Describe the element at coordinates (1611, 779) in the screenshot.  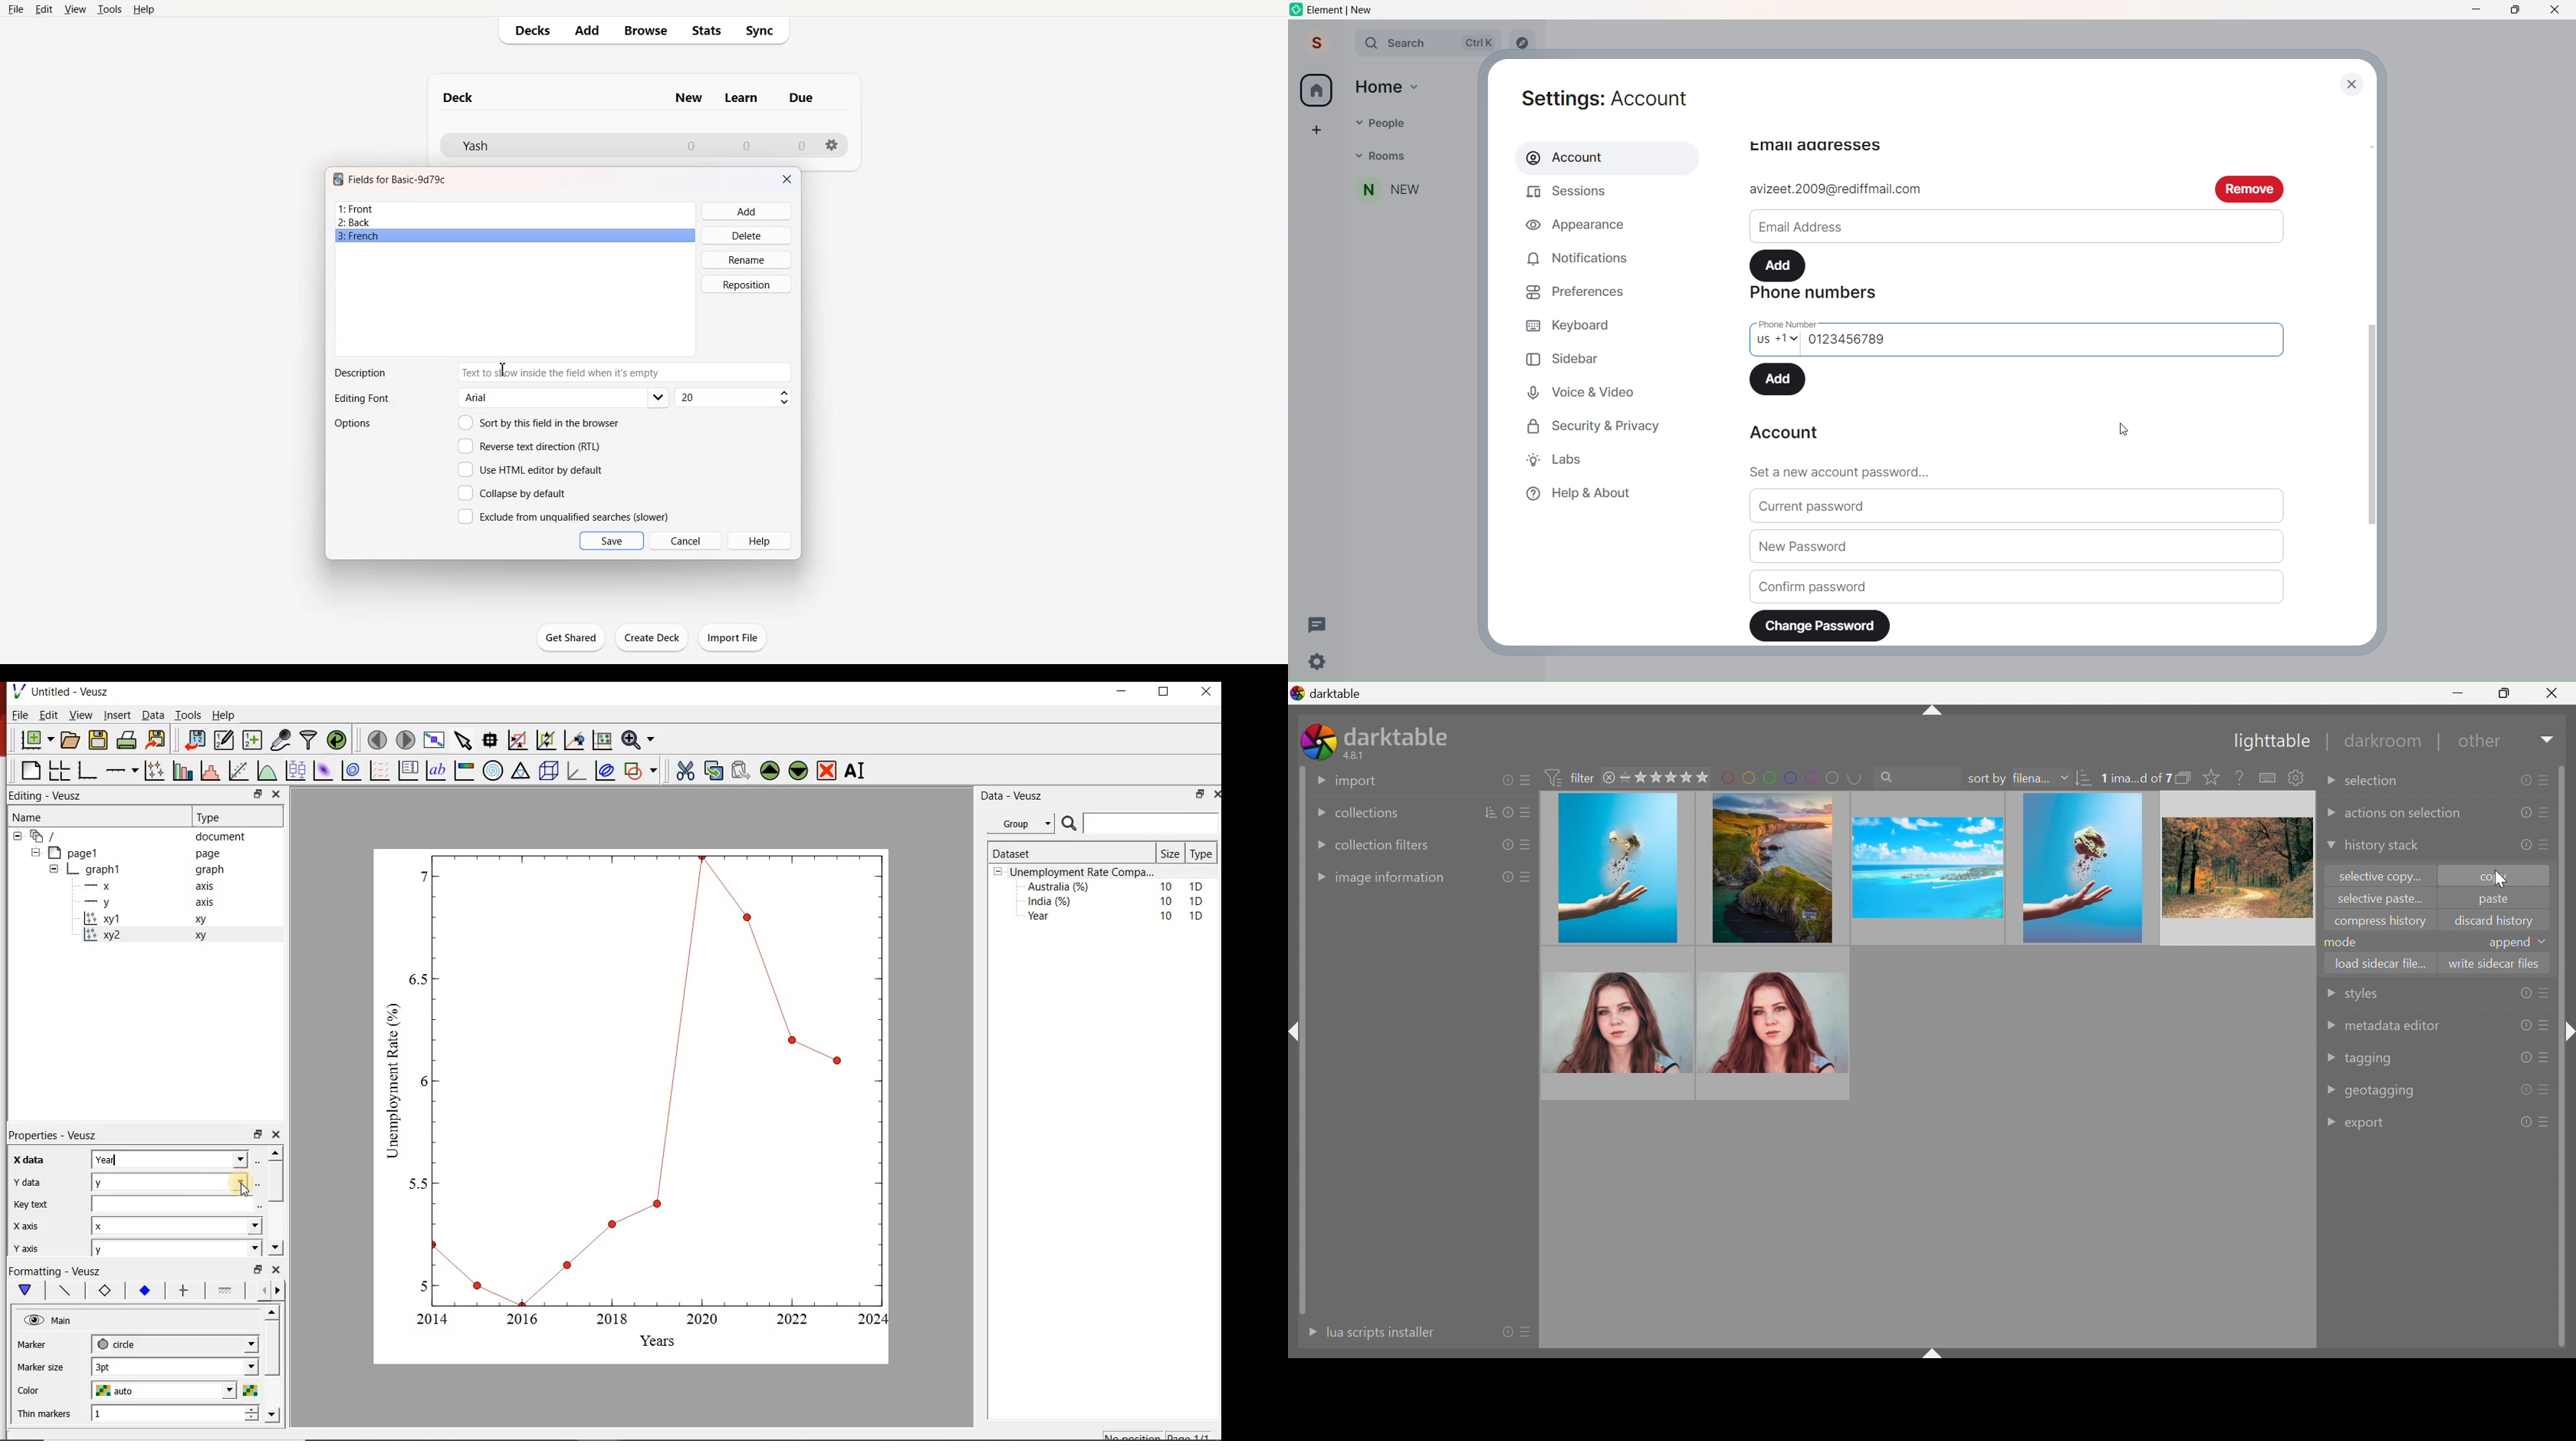
I see `close` at that location.